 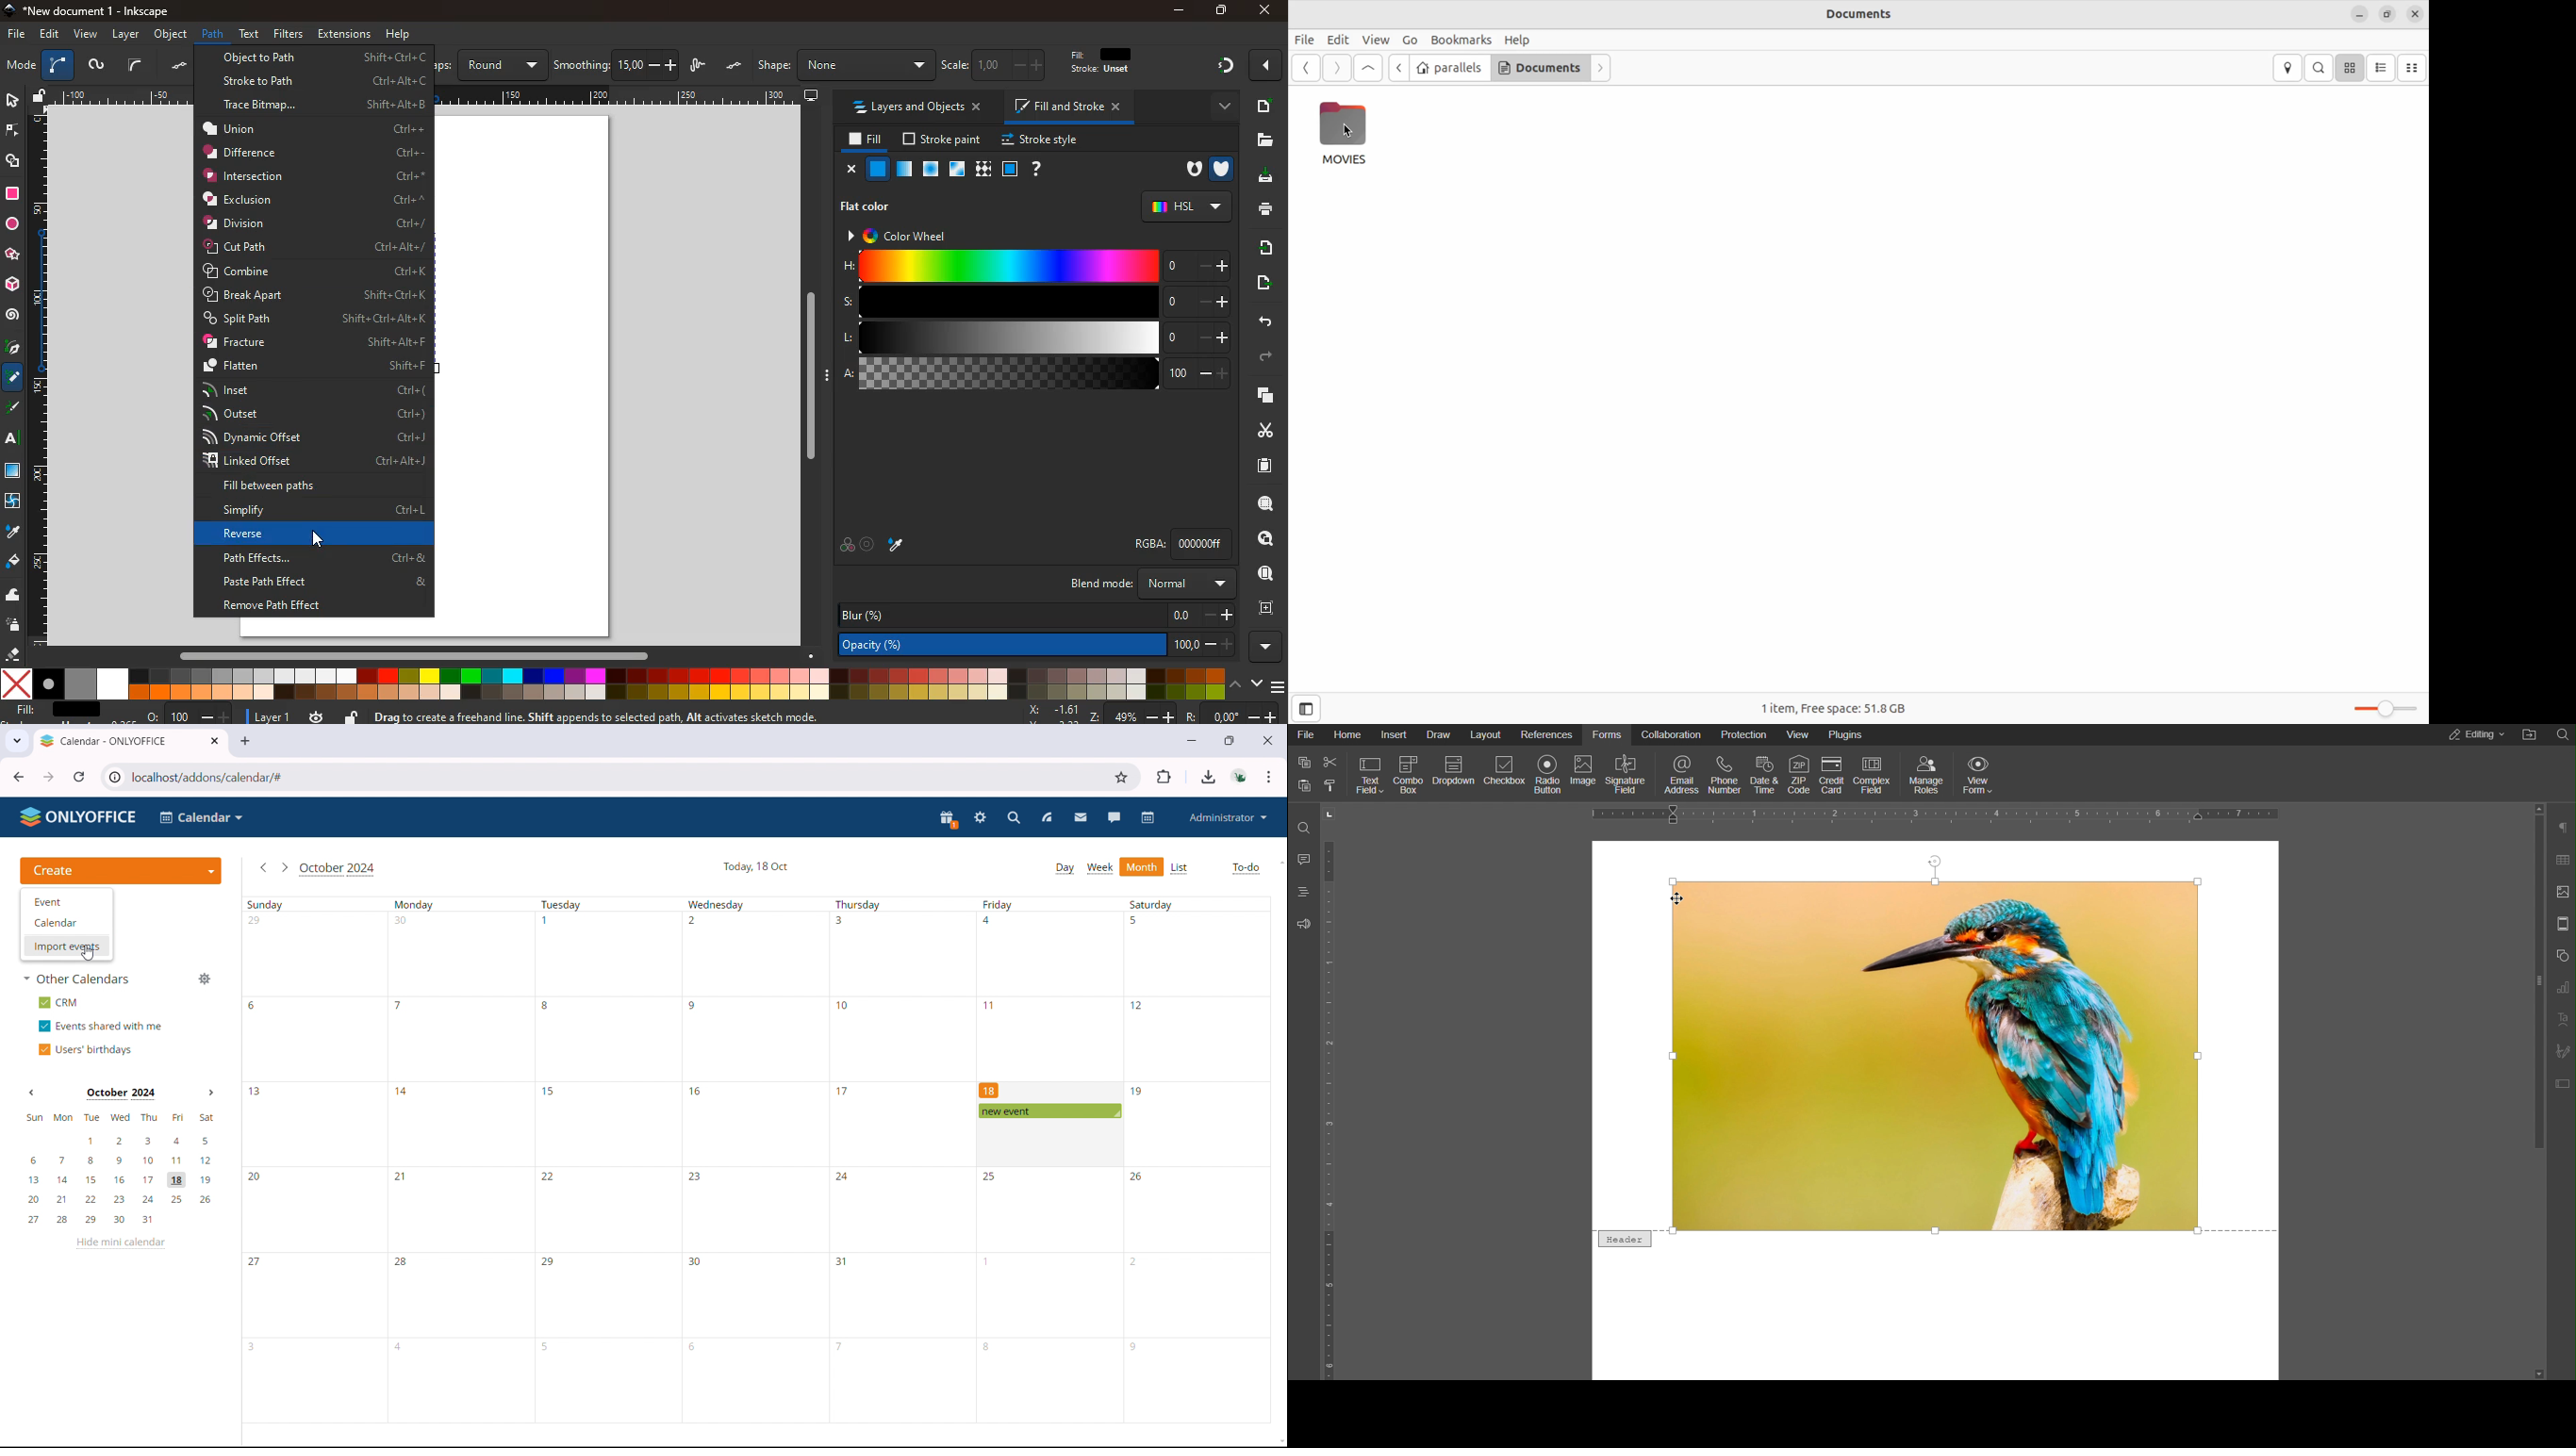 I want to click on Editing, so click(x=2473, y=735).